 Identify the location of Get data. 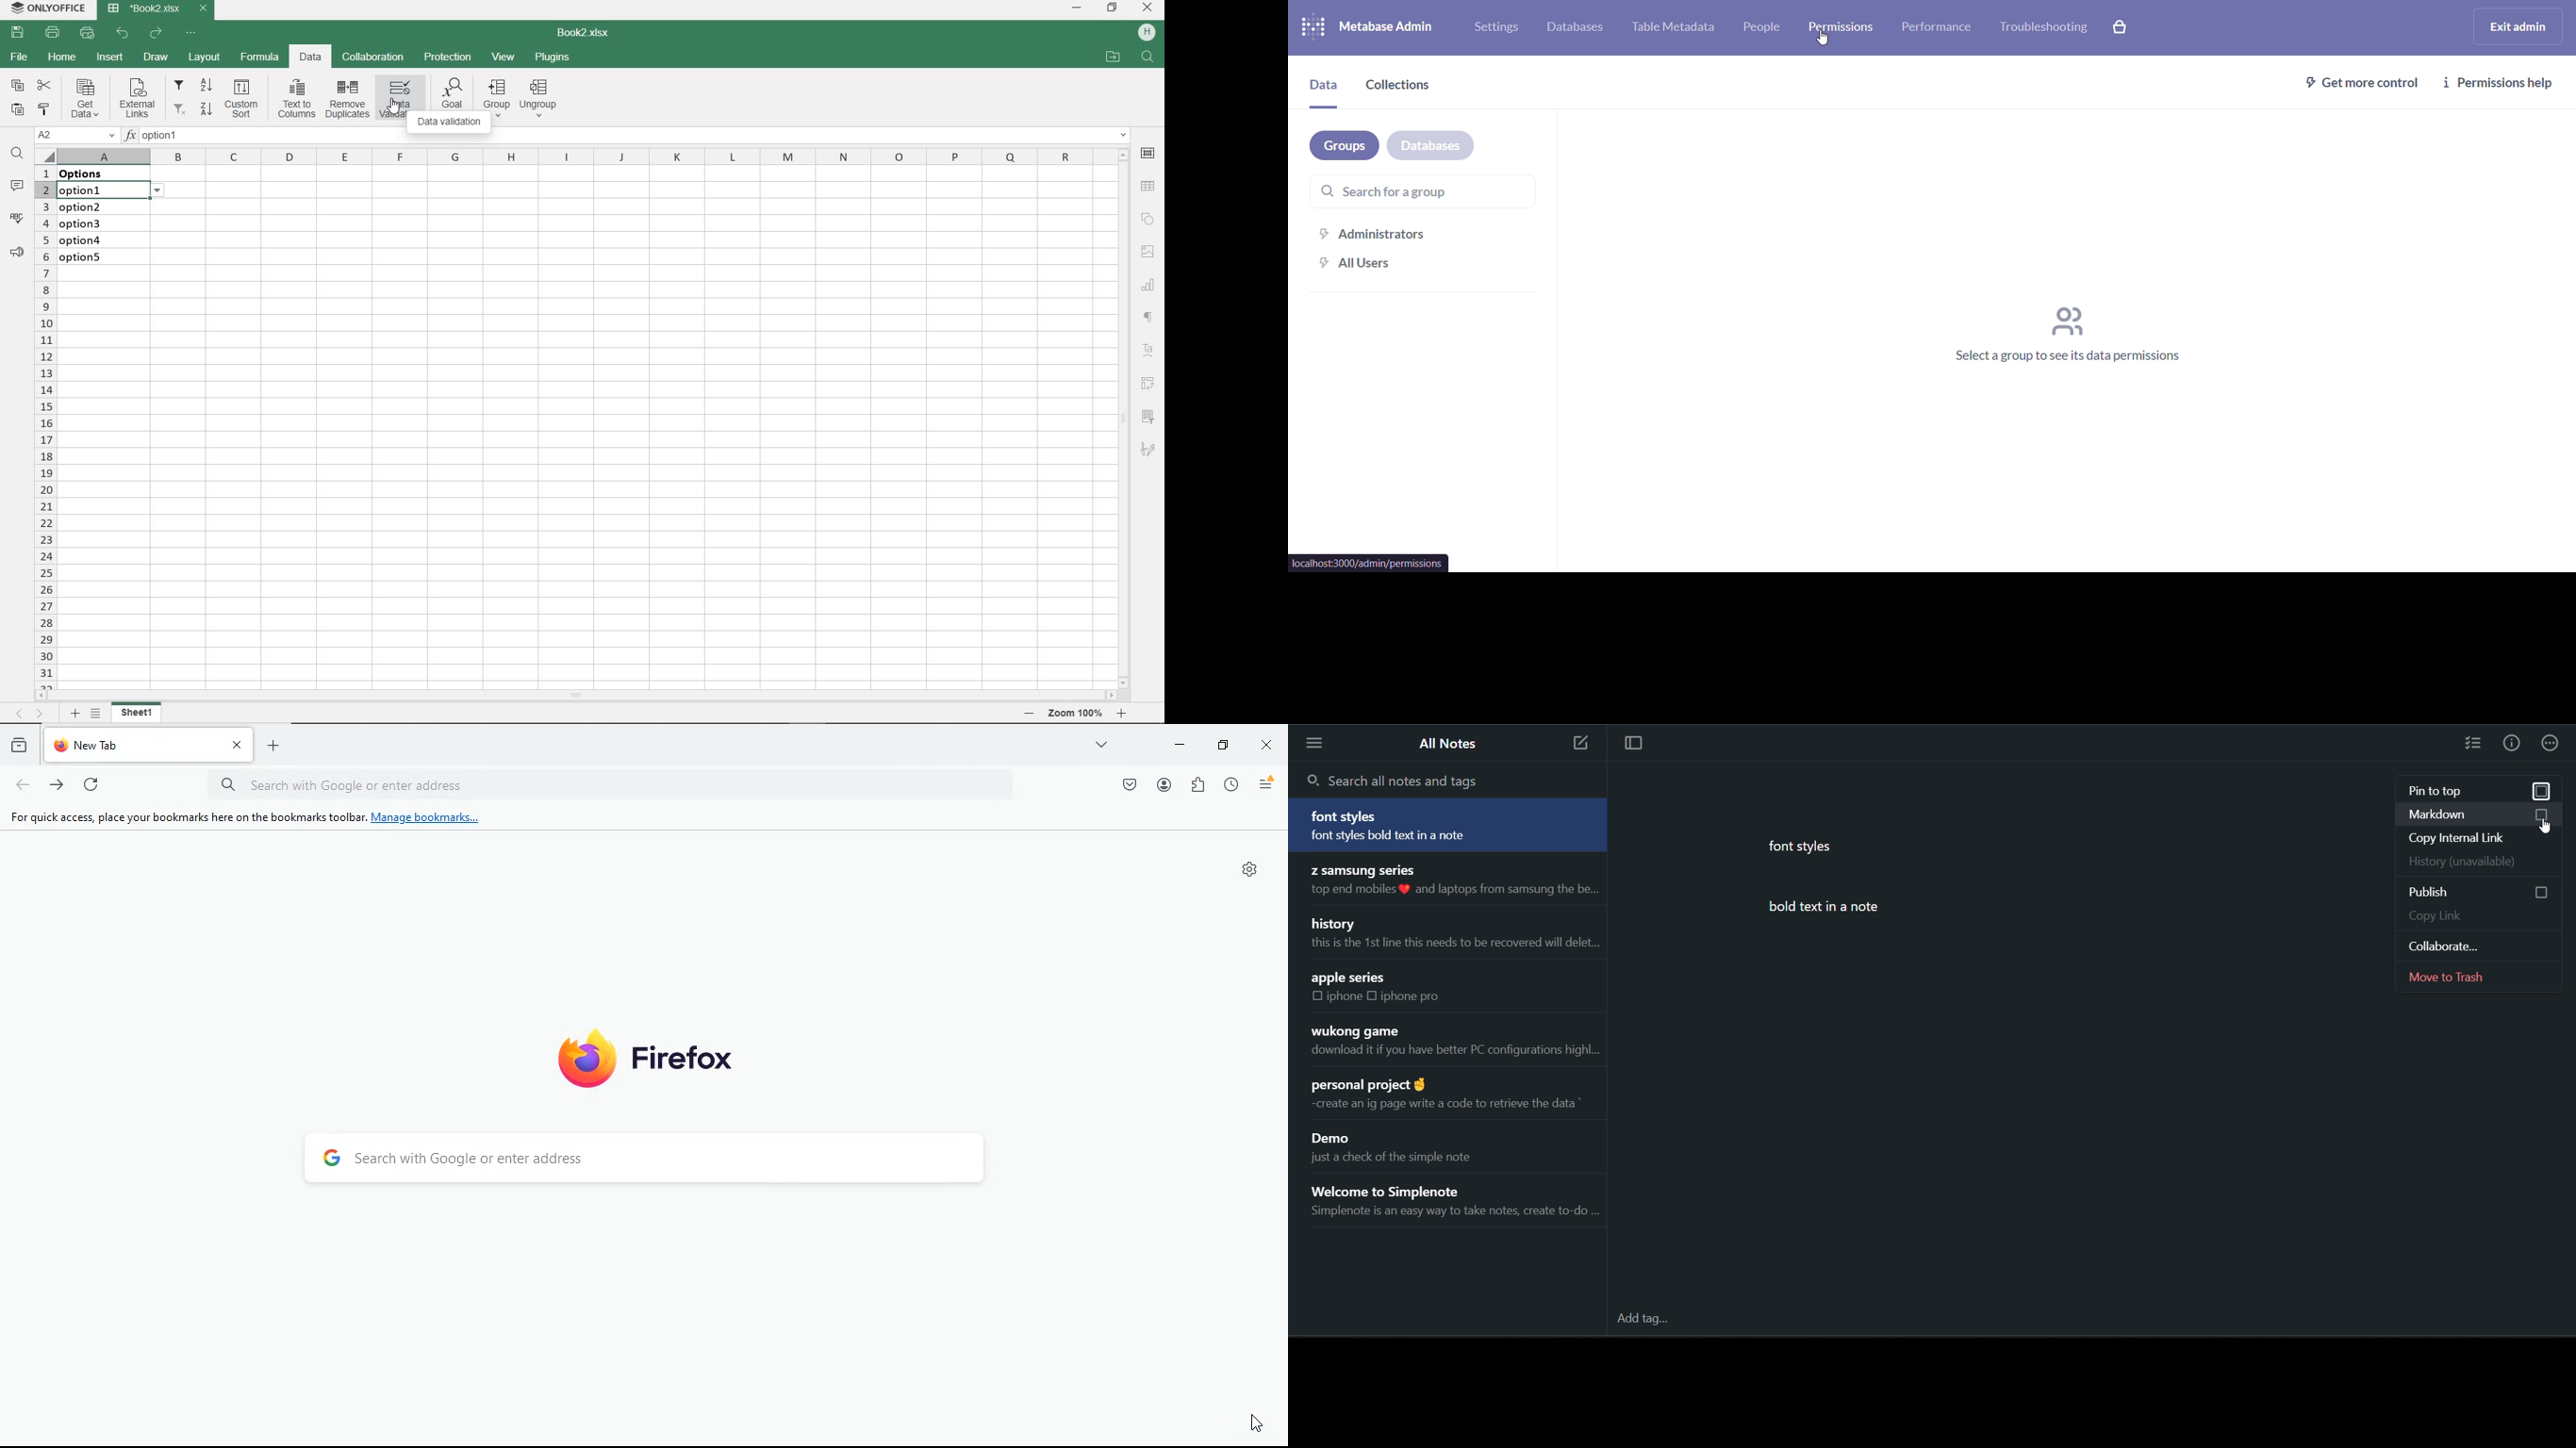
(83, 98).